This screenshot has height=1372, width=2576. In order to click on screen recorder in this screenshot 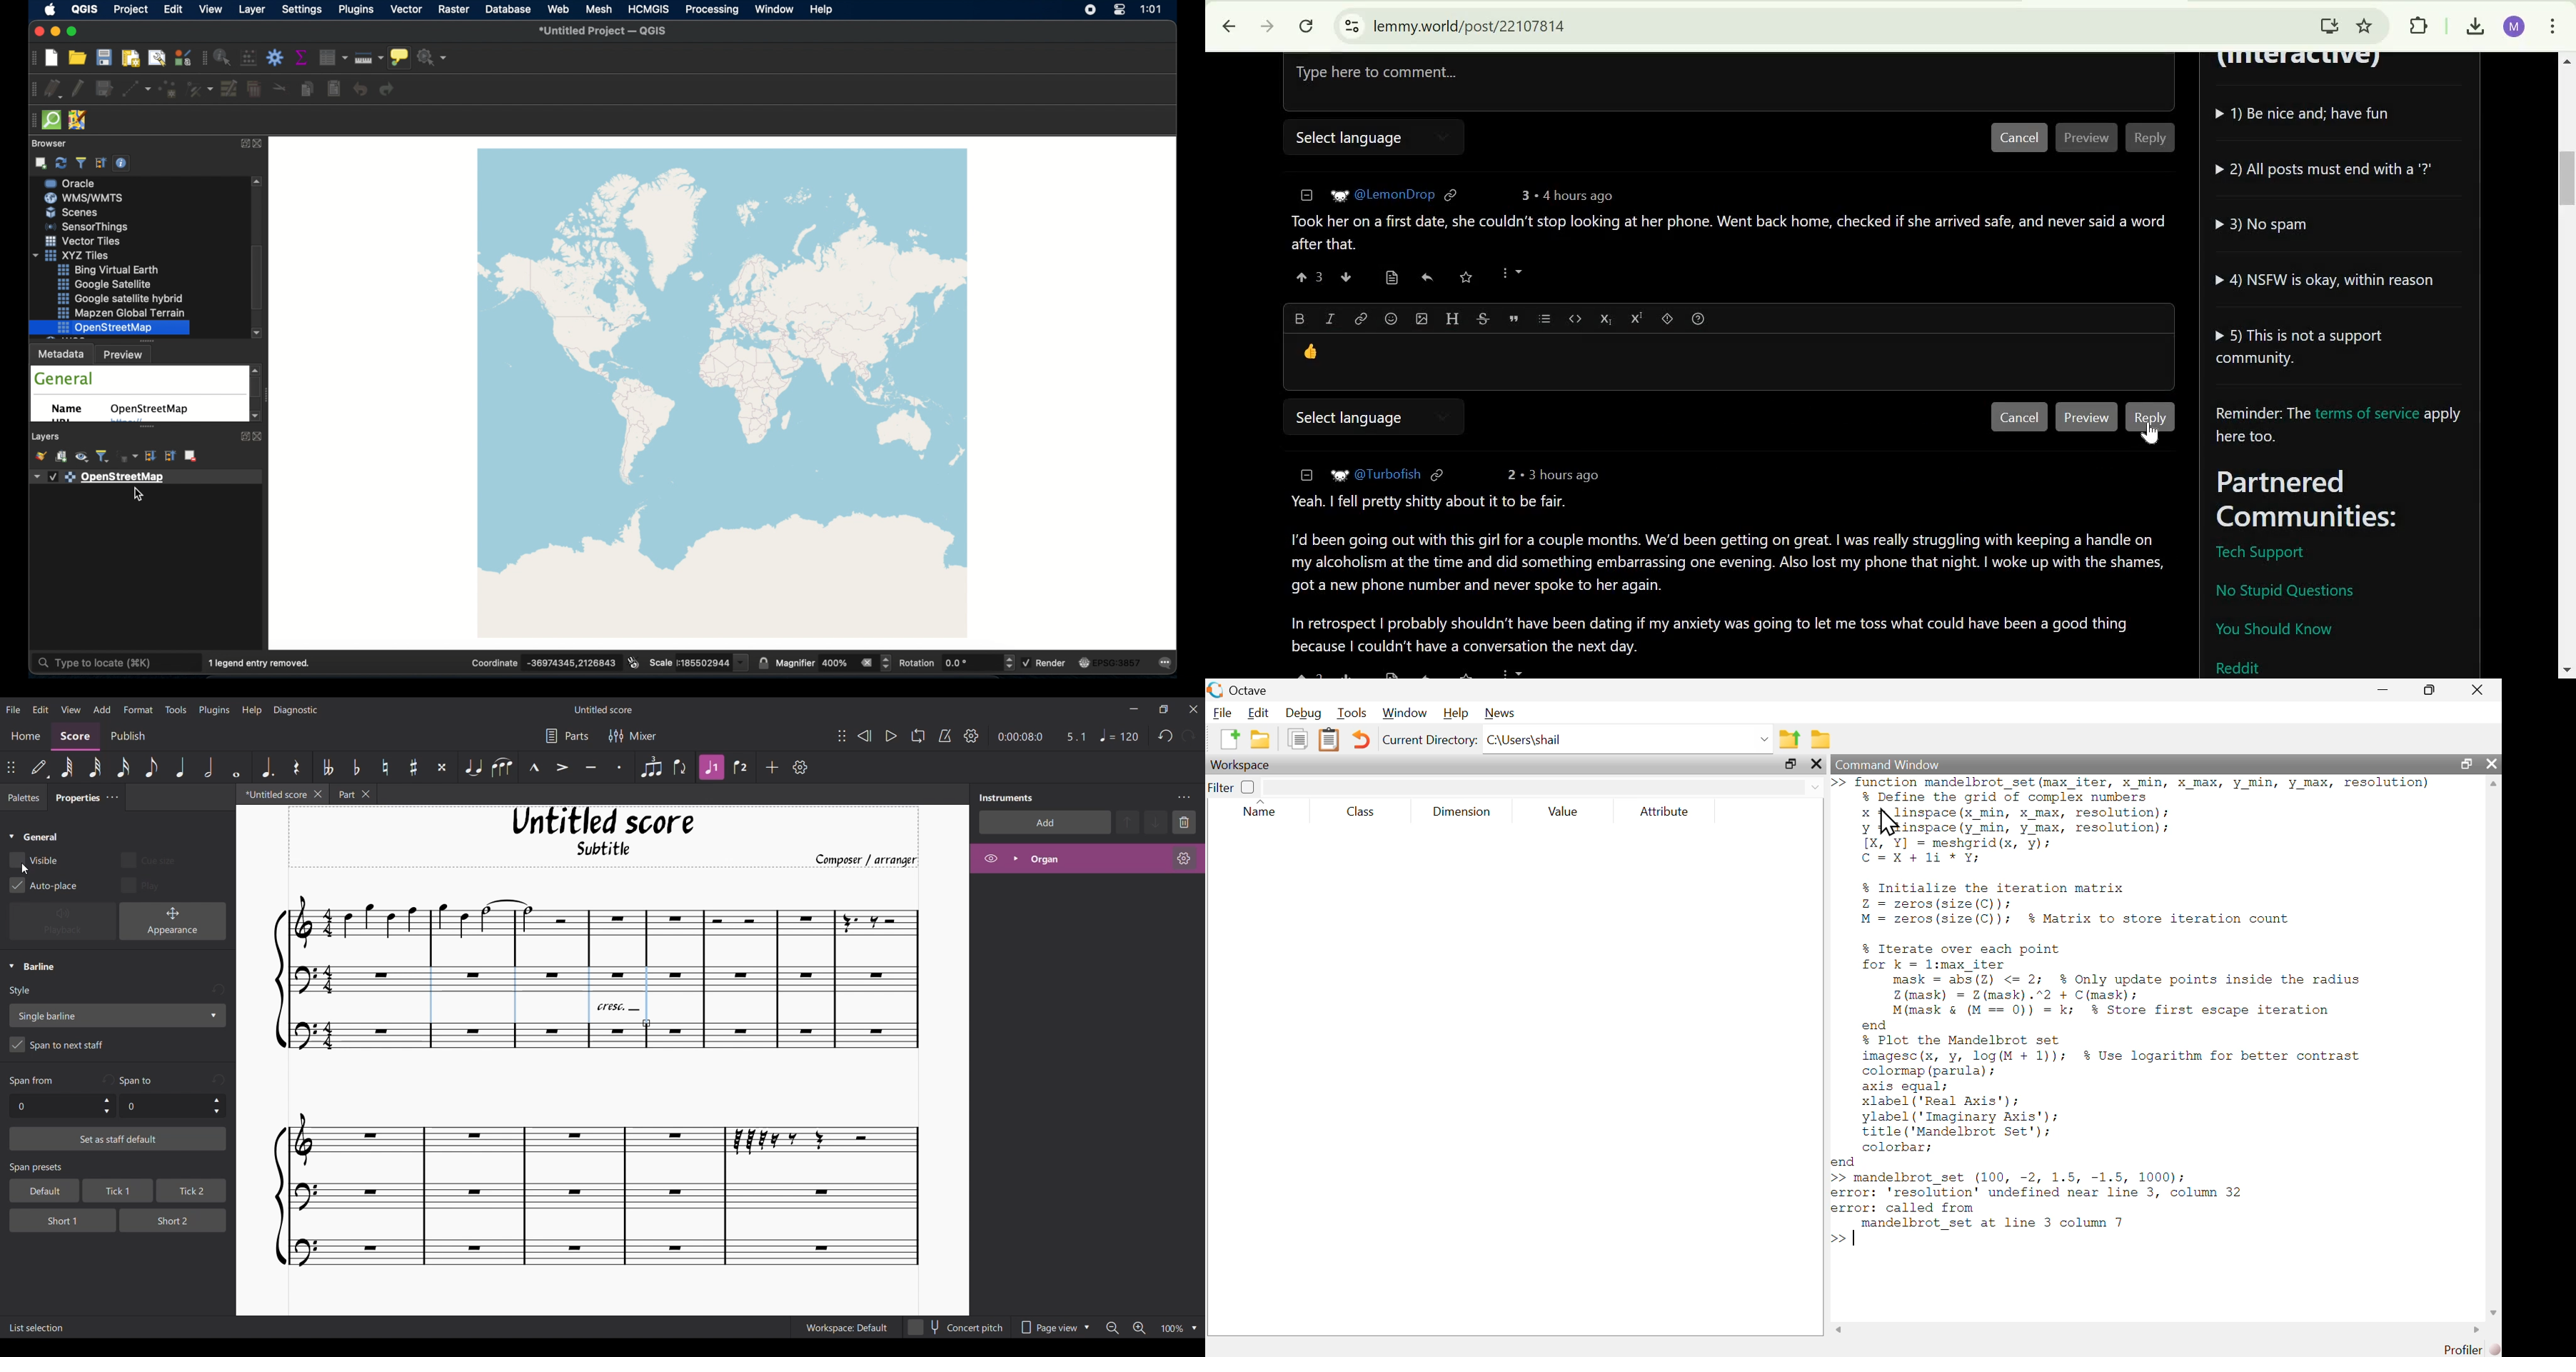, I will do `click(1089, 9)`.